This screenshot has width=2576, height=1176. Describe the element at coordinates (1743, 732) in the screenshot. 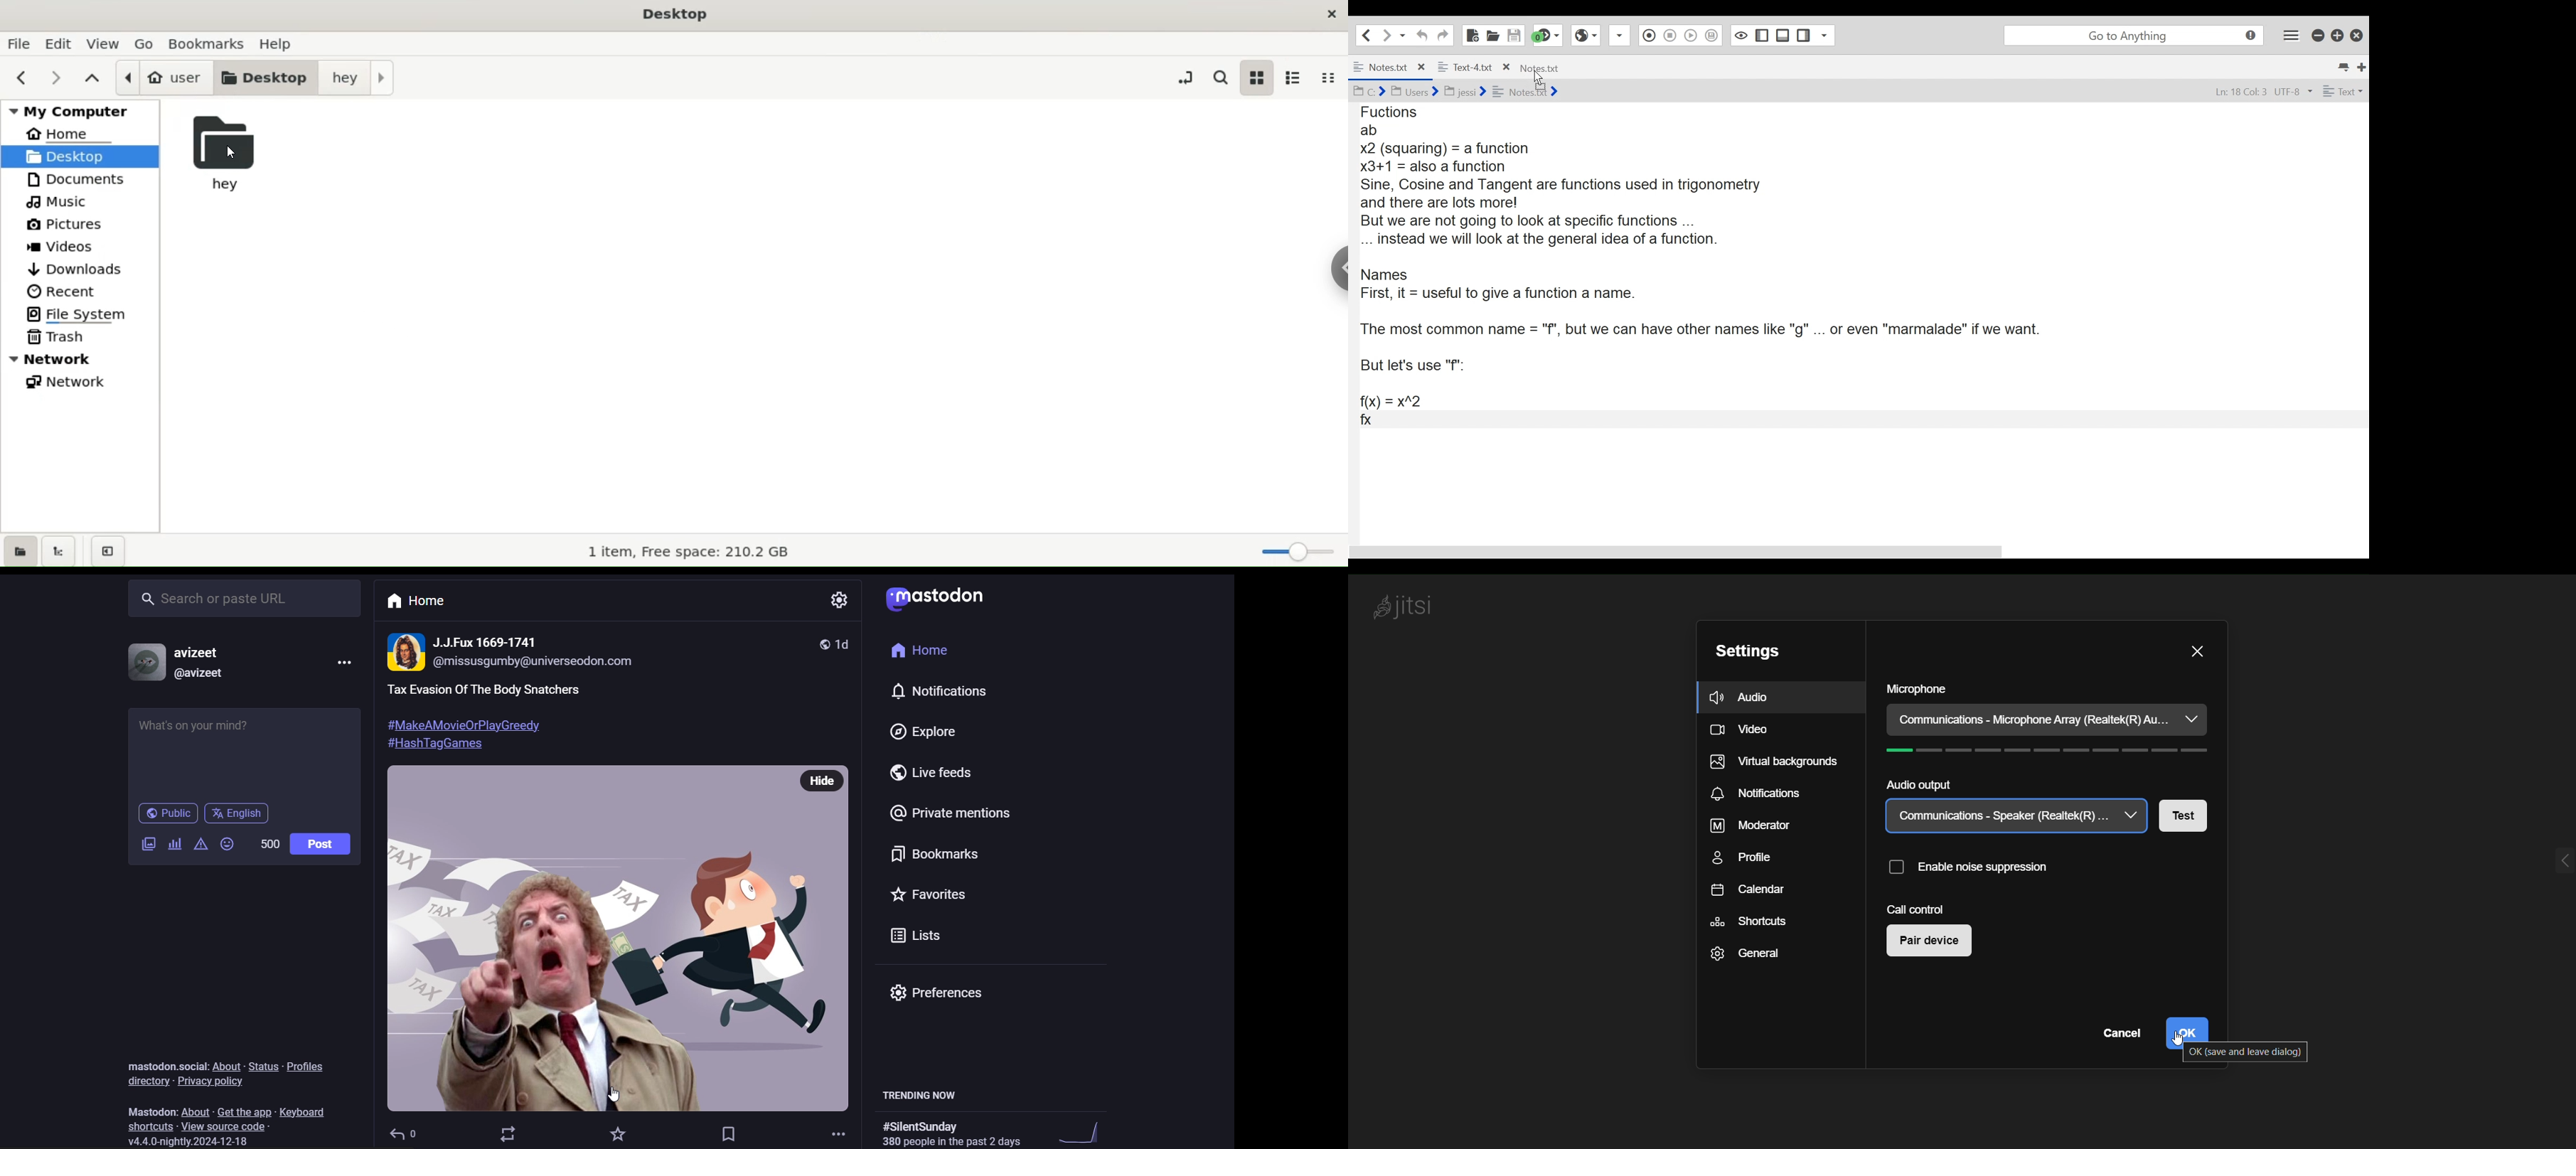

I see `video` at that location.